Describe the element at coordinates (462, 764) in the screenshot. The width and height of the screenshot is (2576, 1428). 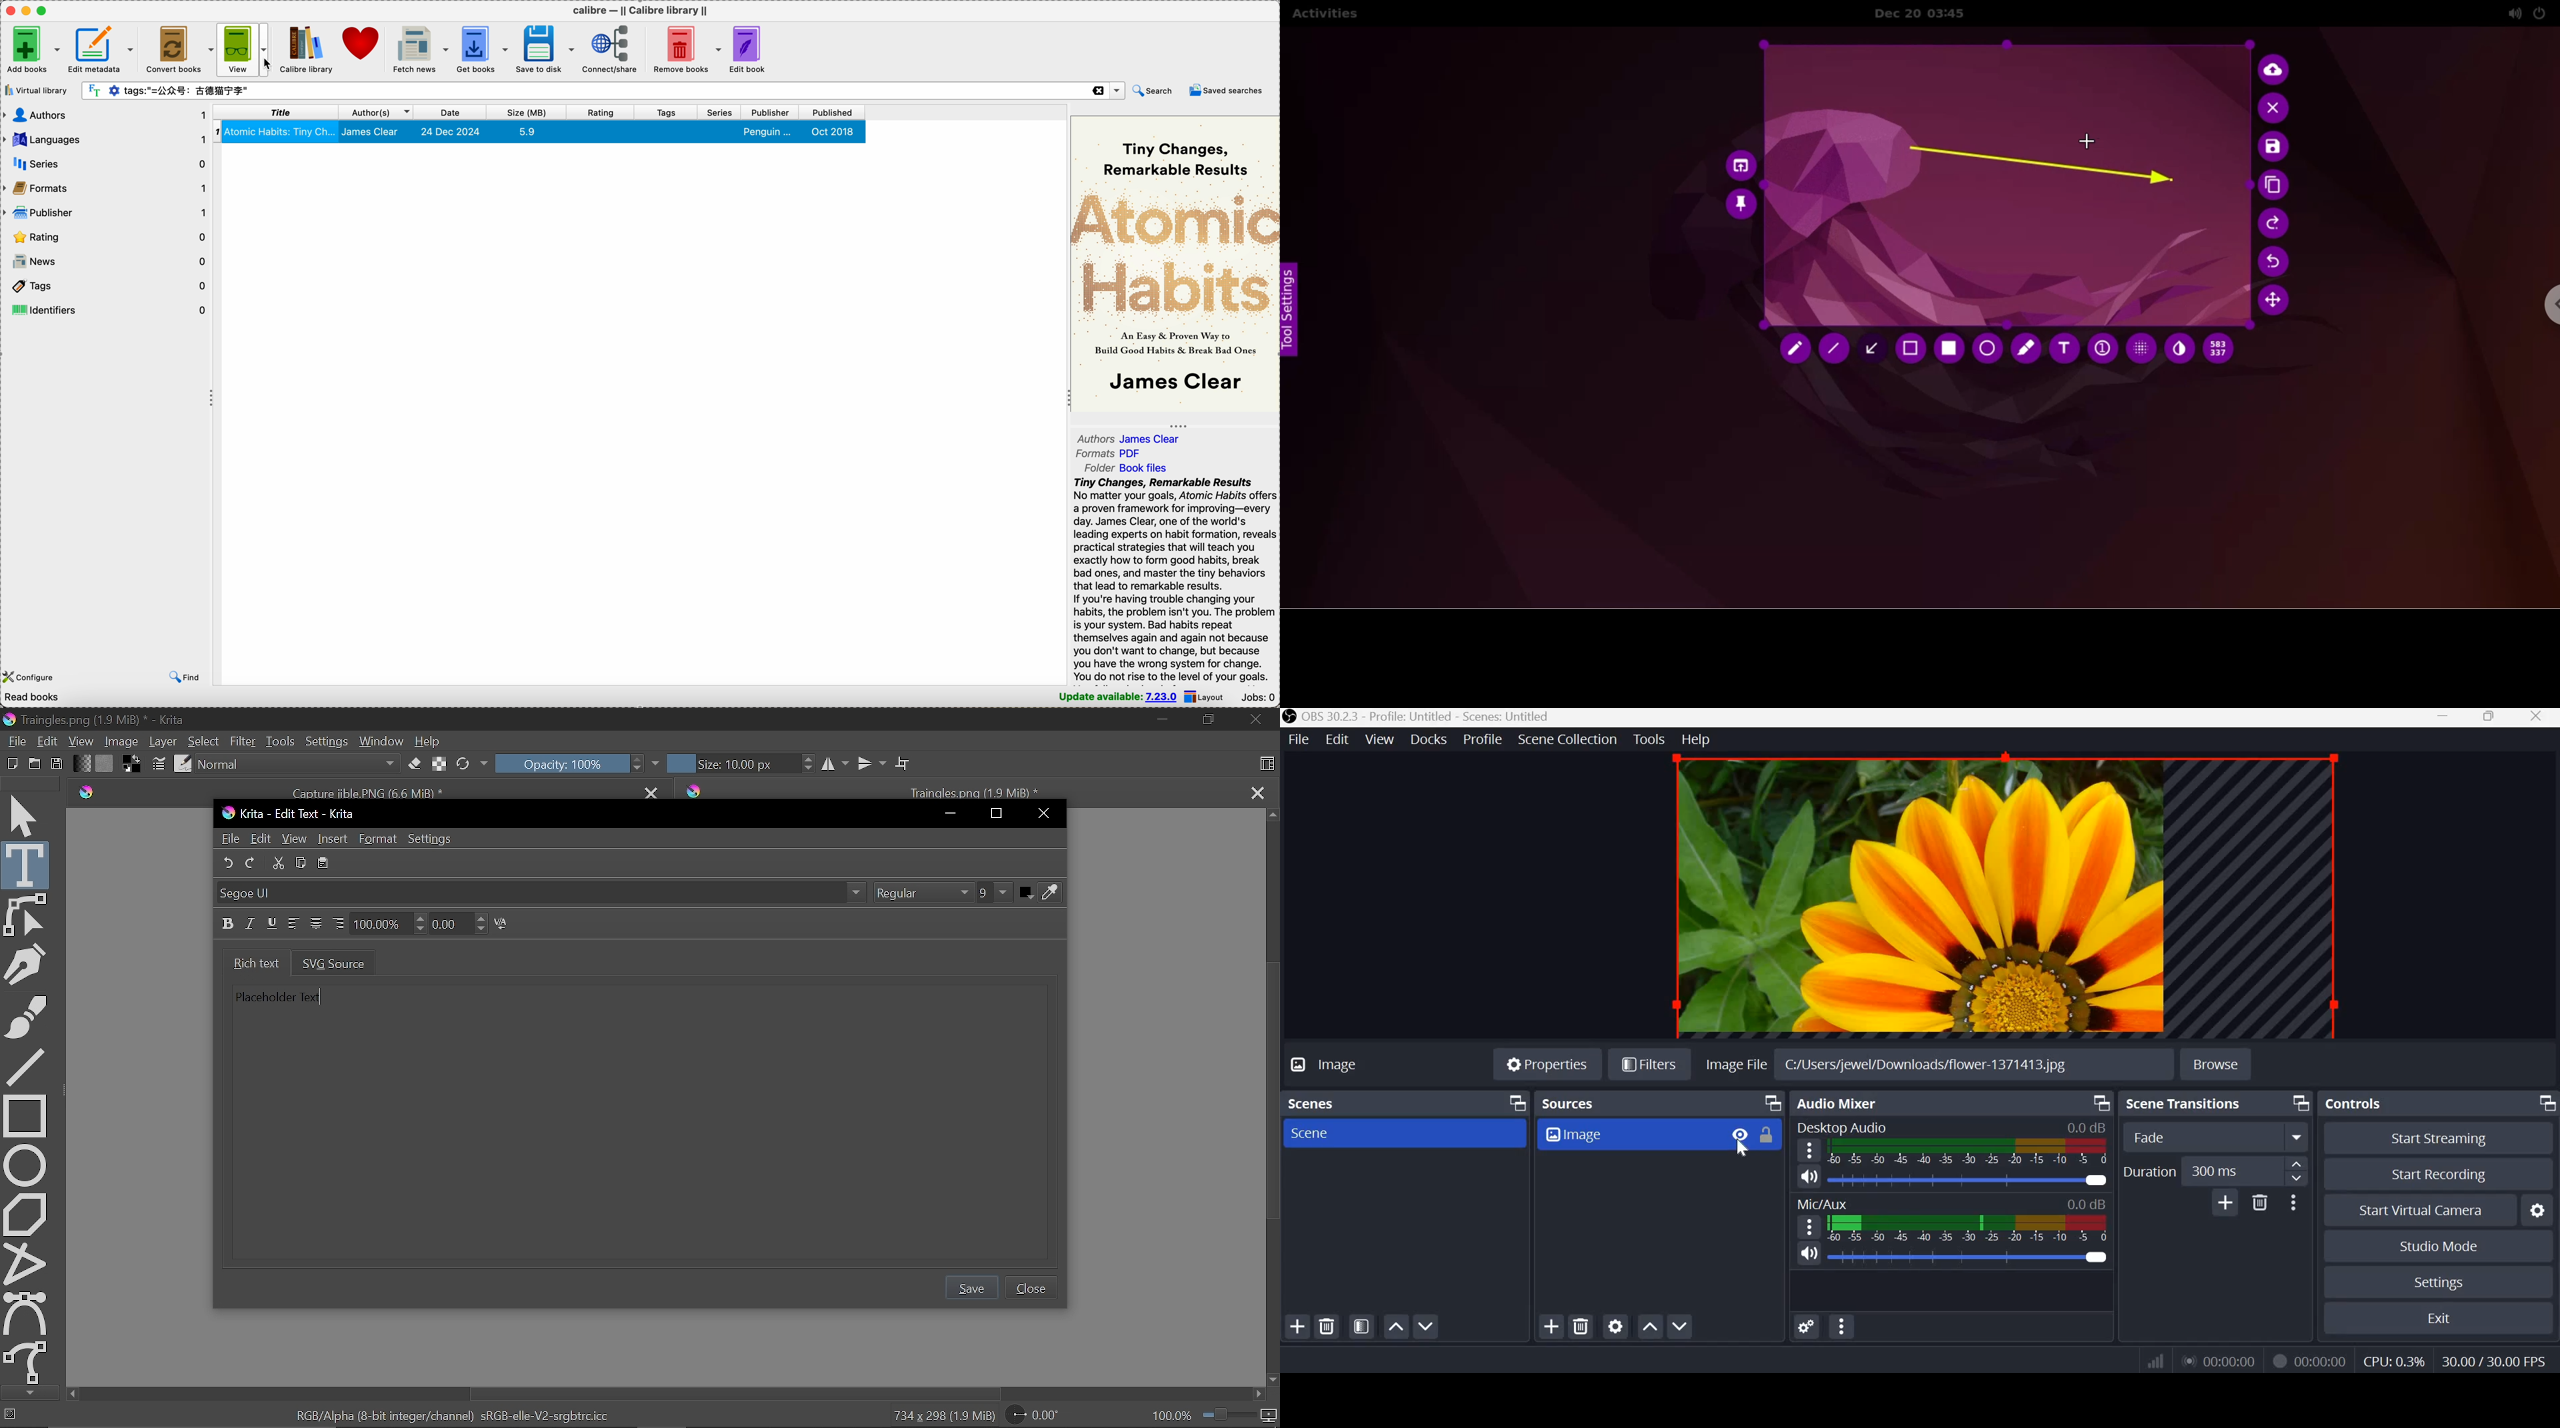
I see `Reload original preset` at that location.